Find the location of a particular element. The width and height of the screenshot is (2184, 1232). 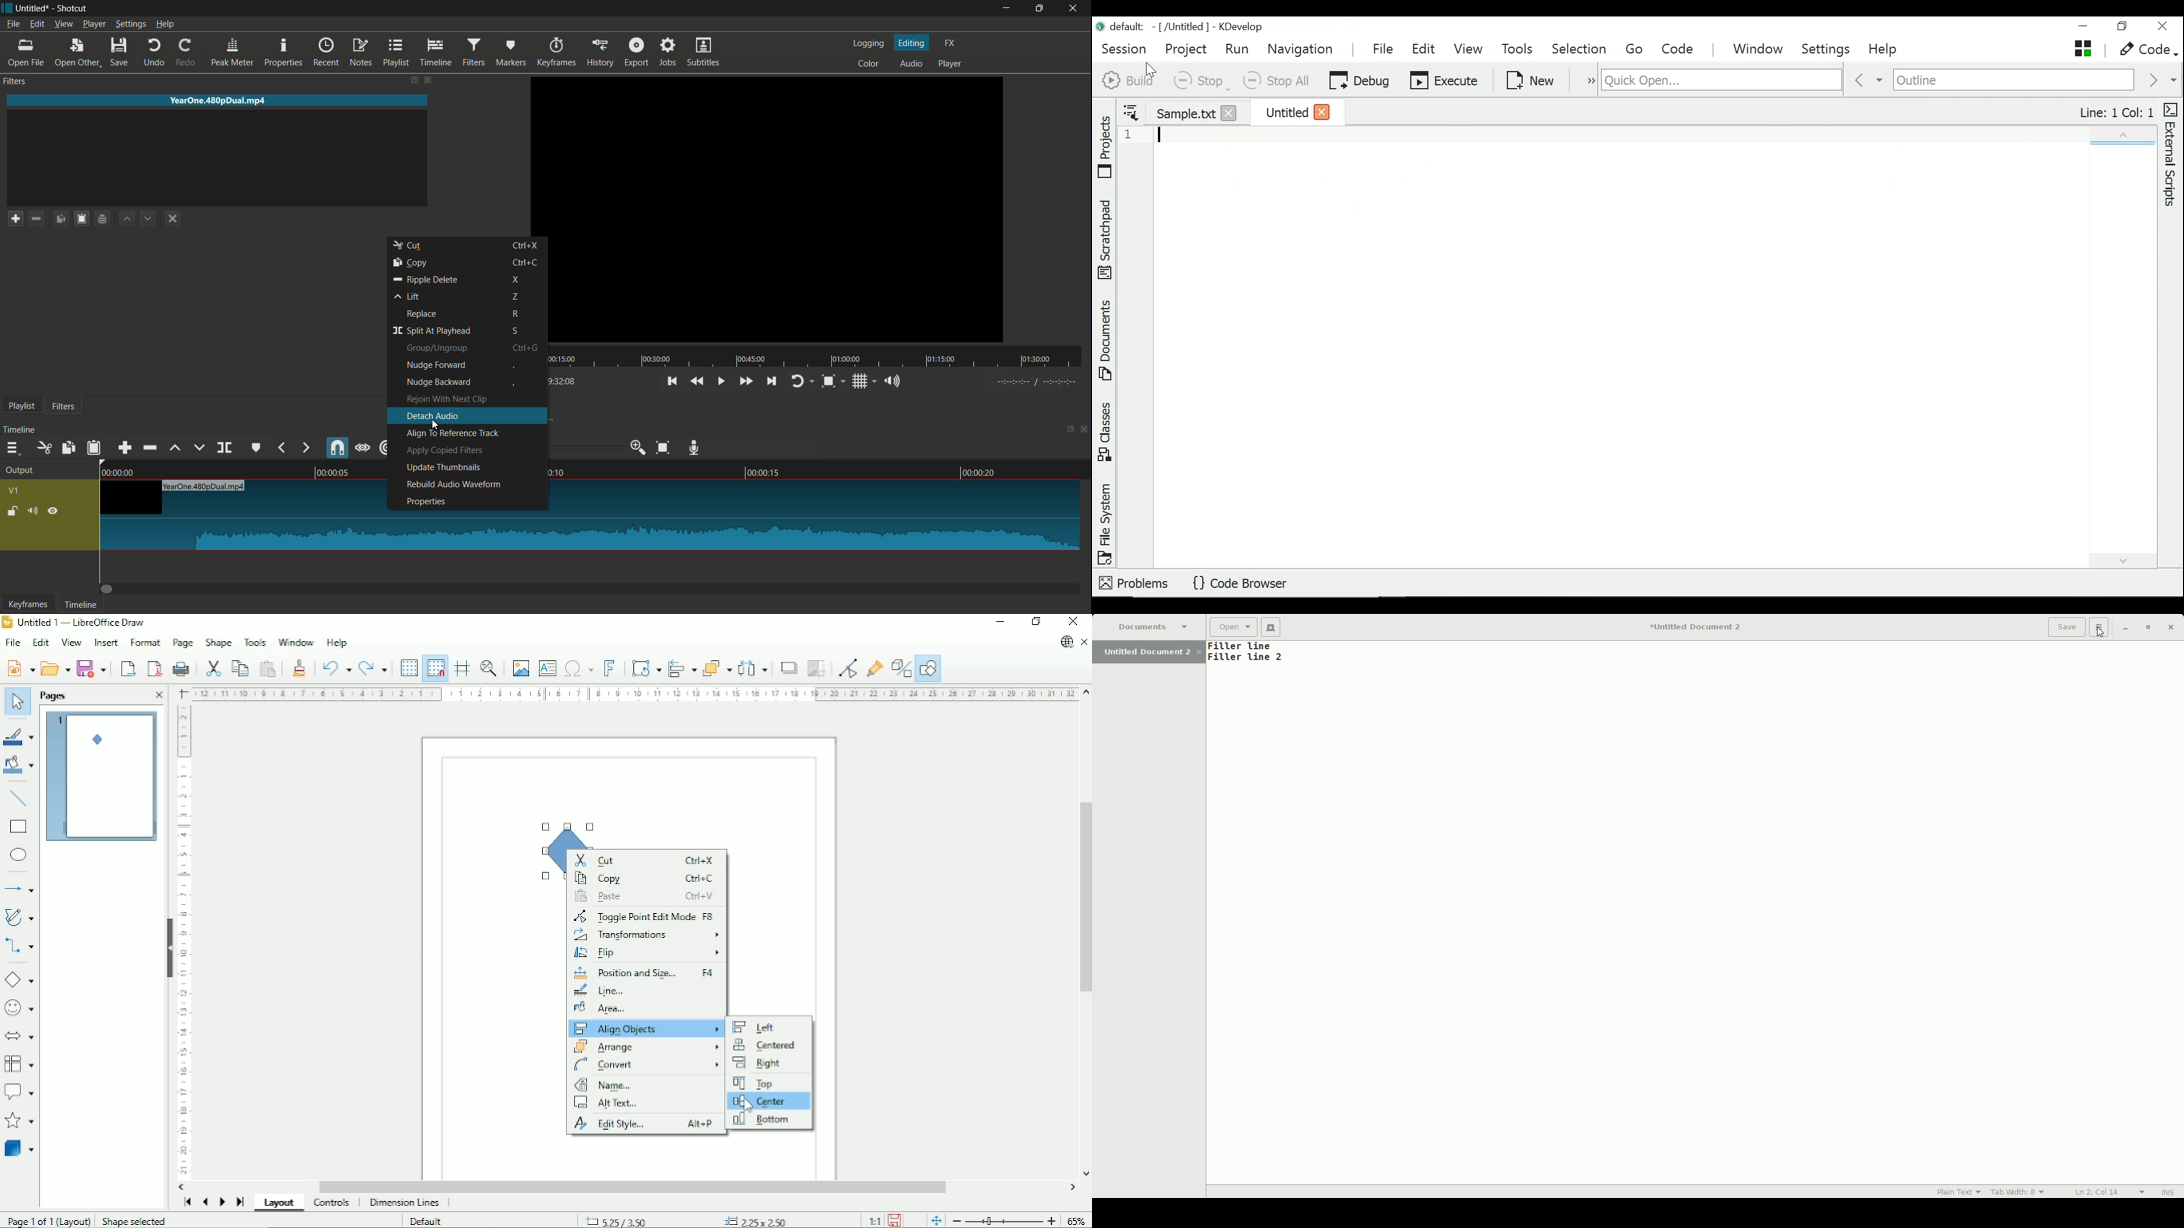

Toggle point edit mode is located at coordinates (848, 668).